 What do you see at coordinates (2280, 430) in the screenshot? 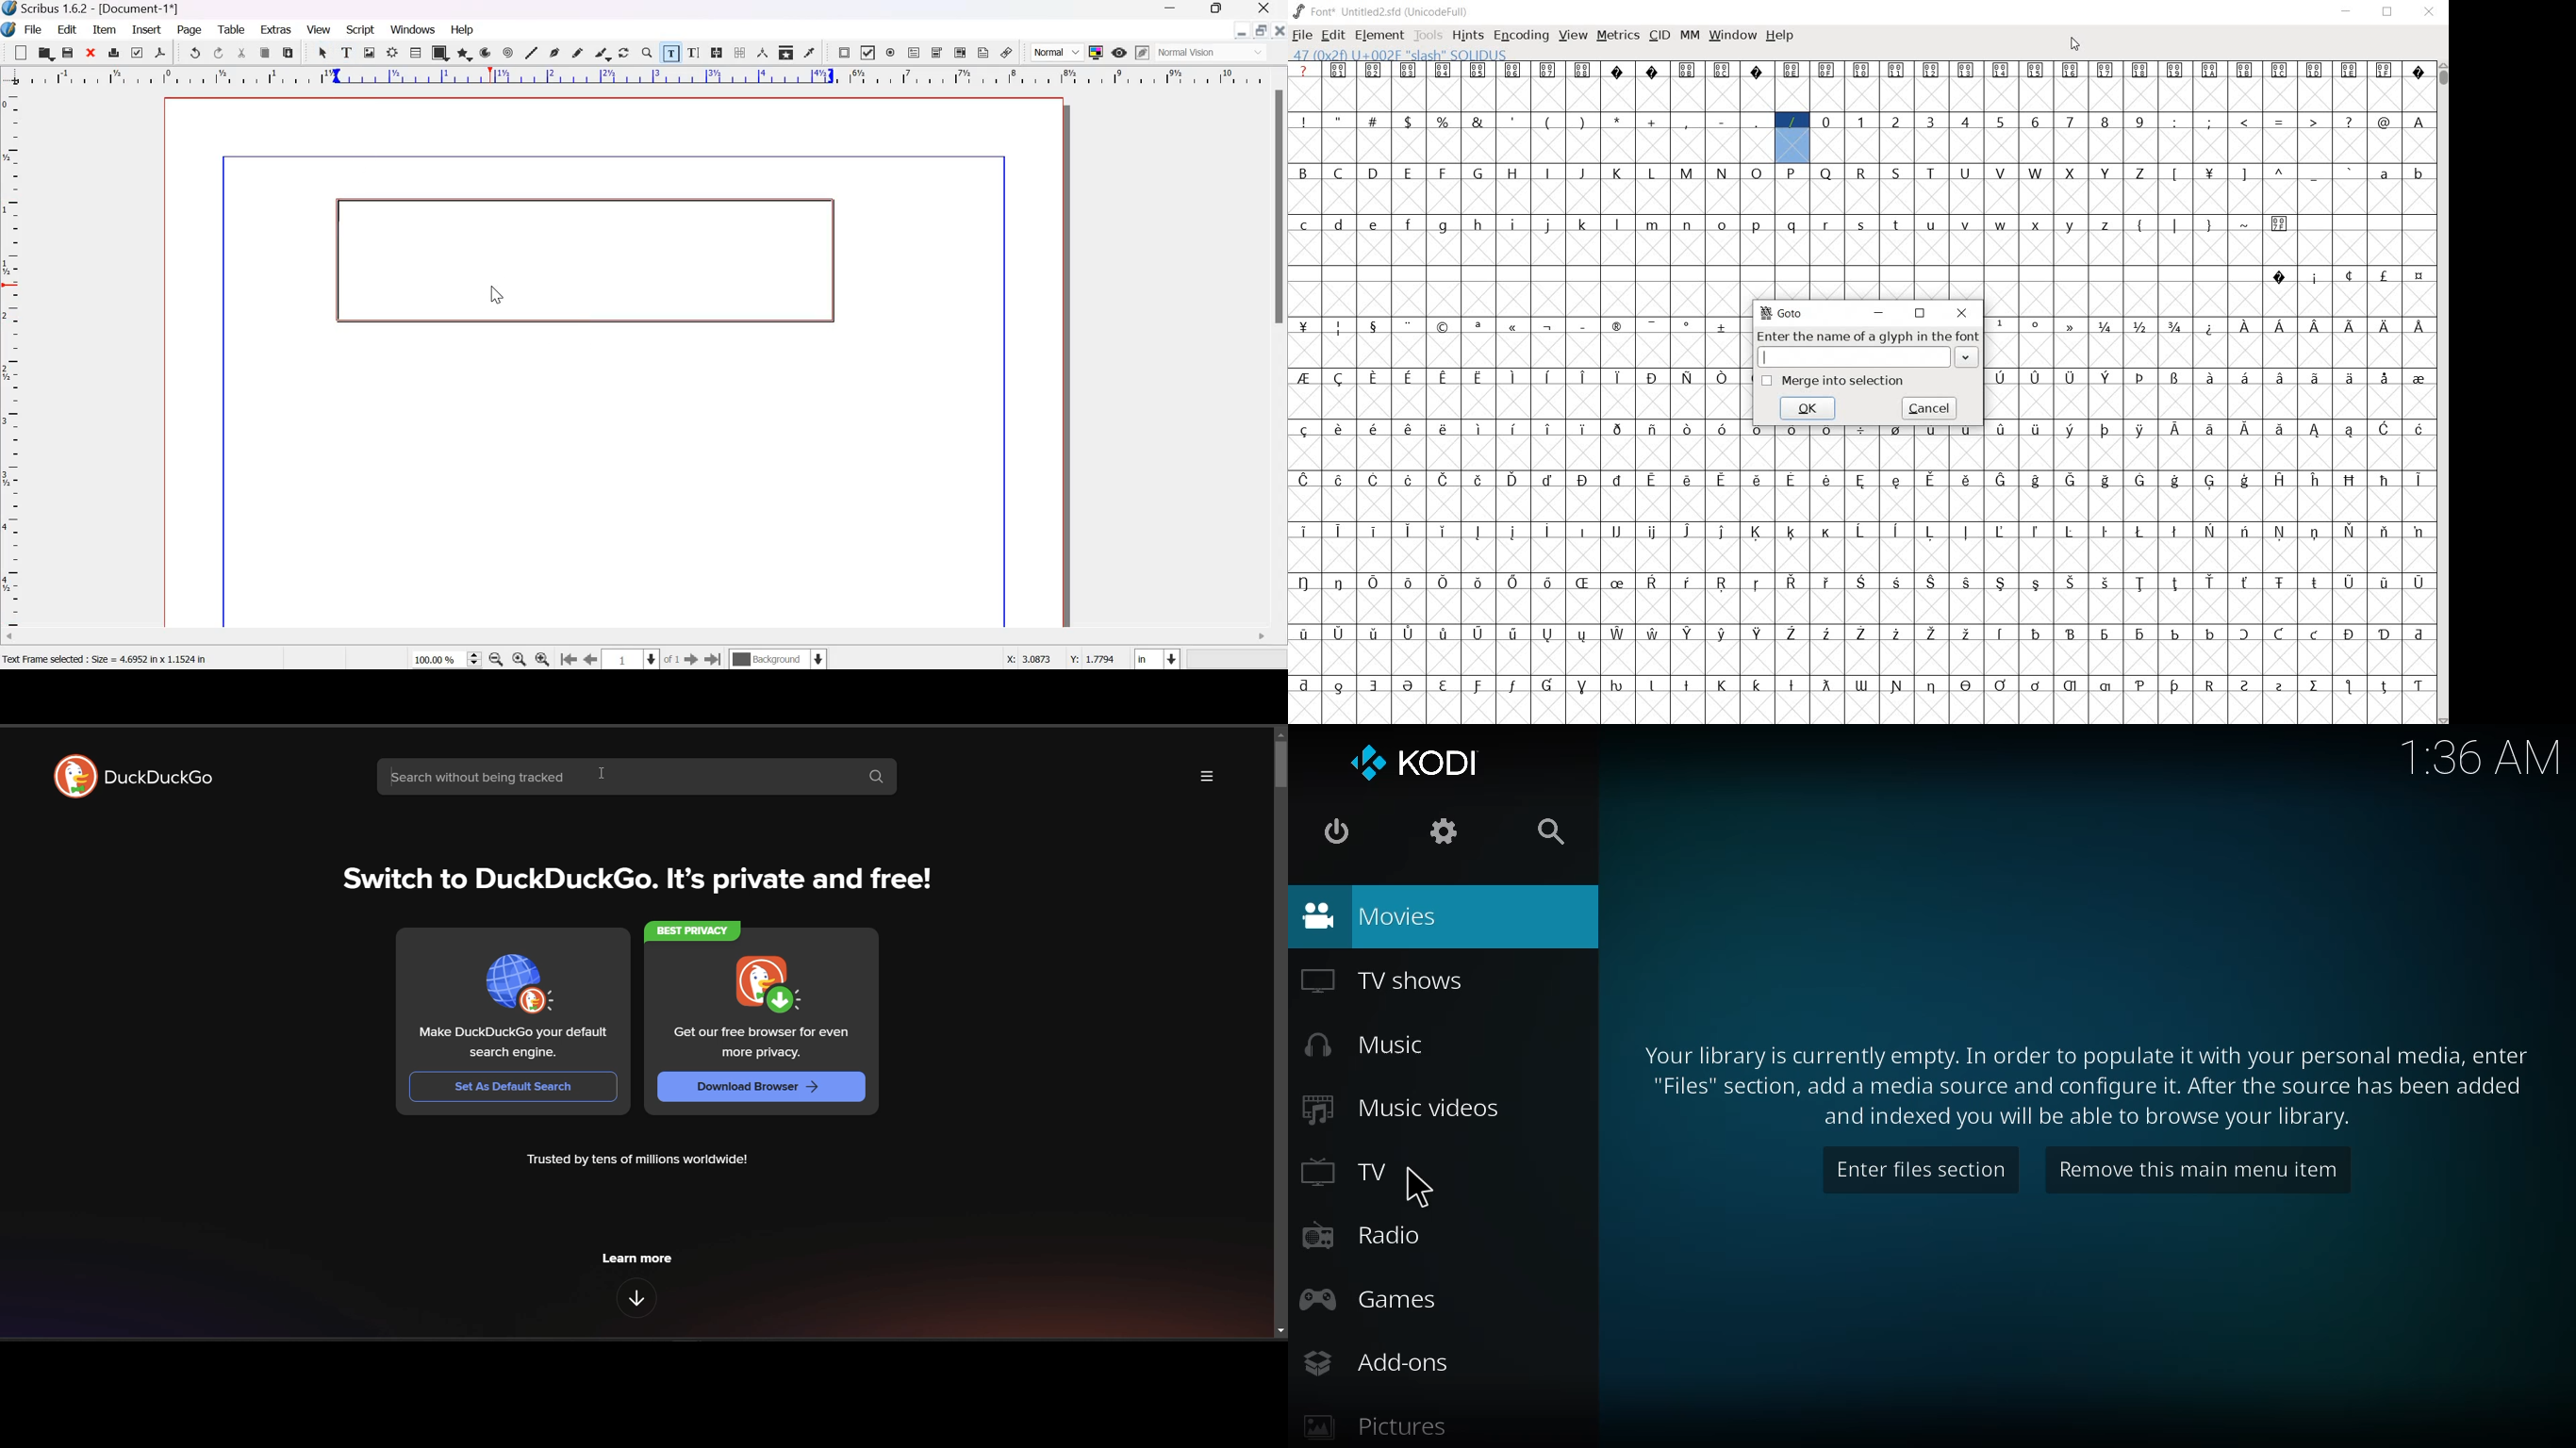
I see `glyph` at bounding box center [2280, 430].